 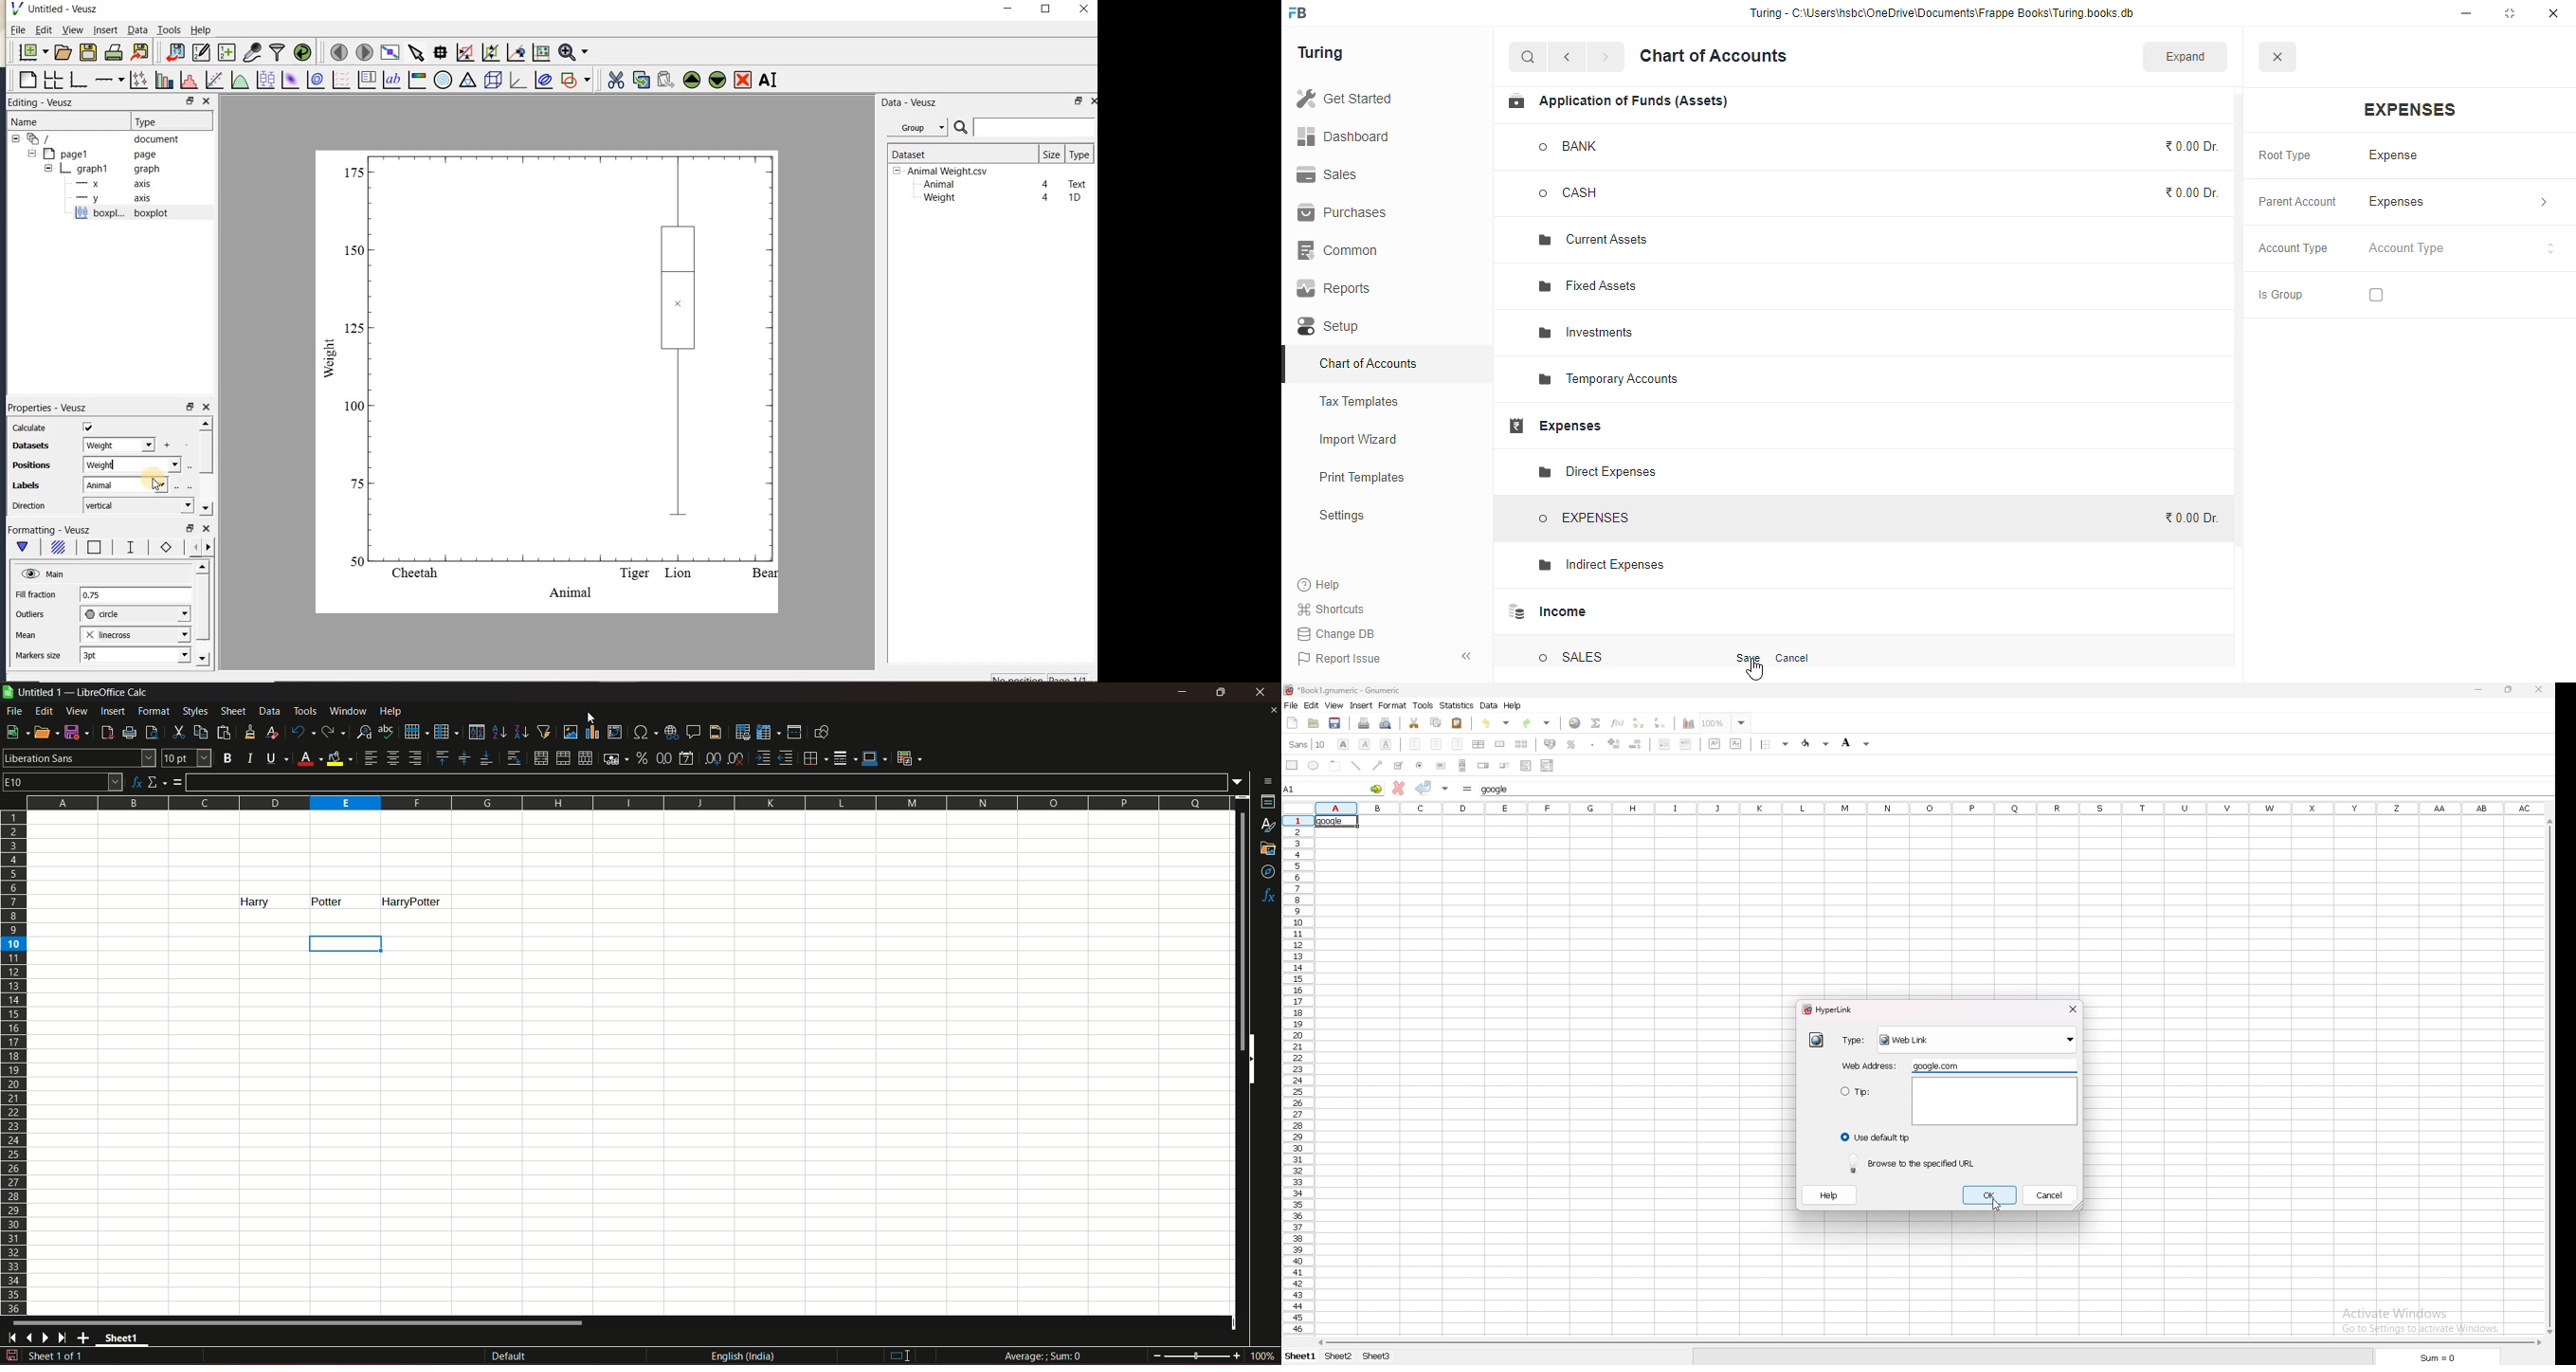 What do you see at coordinates (2898, 1056) in the screenshot?
I see `curso` at bounding box center [2898, 1056].